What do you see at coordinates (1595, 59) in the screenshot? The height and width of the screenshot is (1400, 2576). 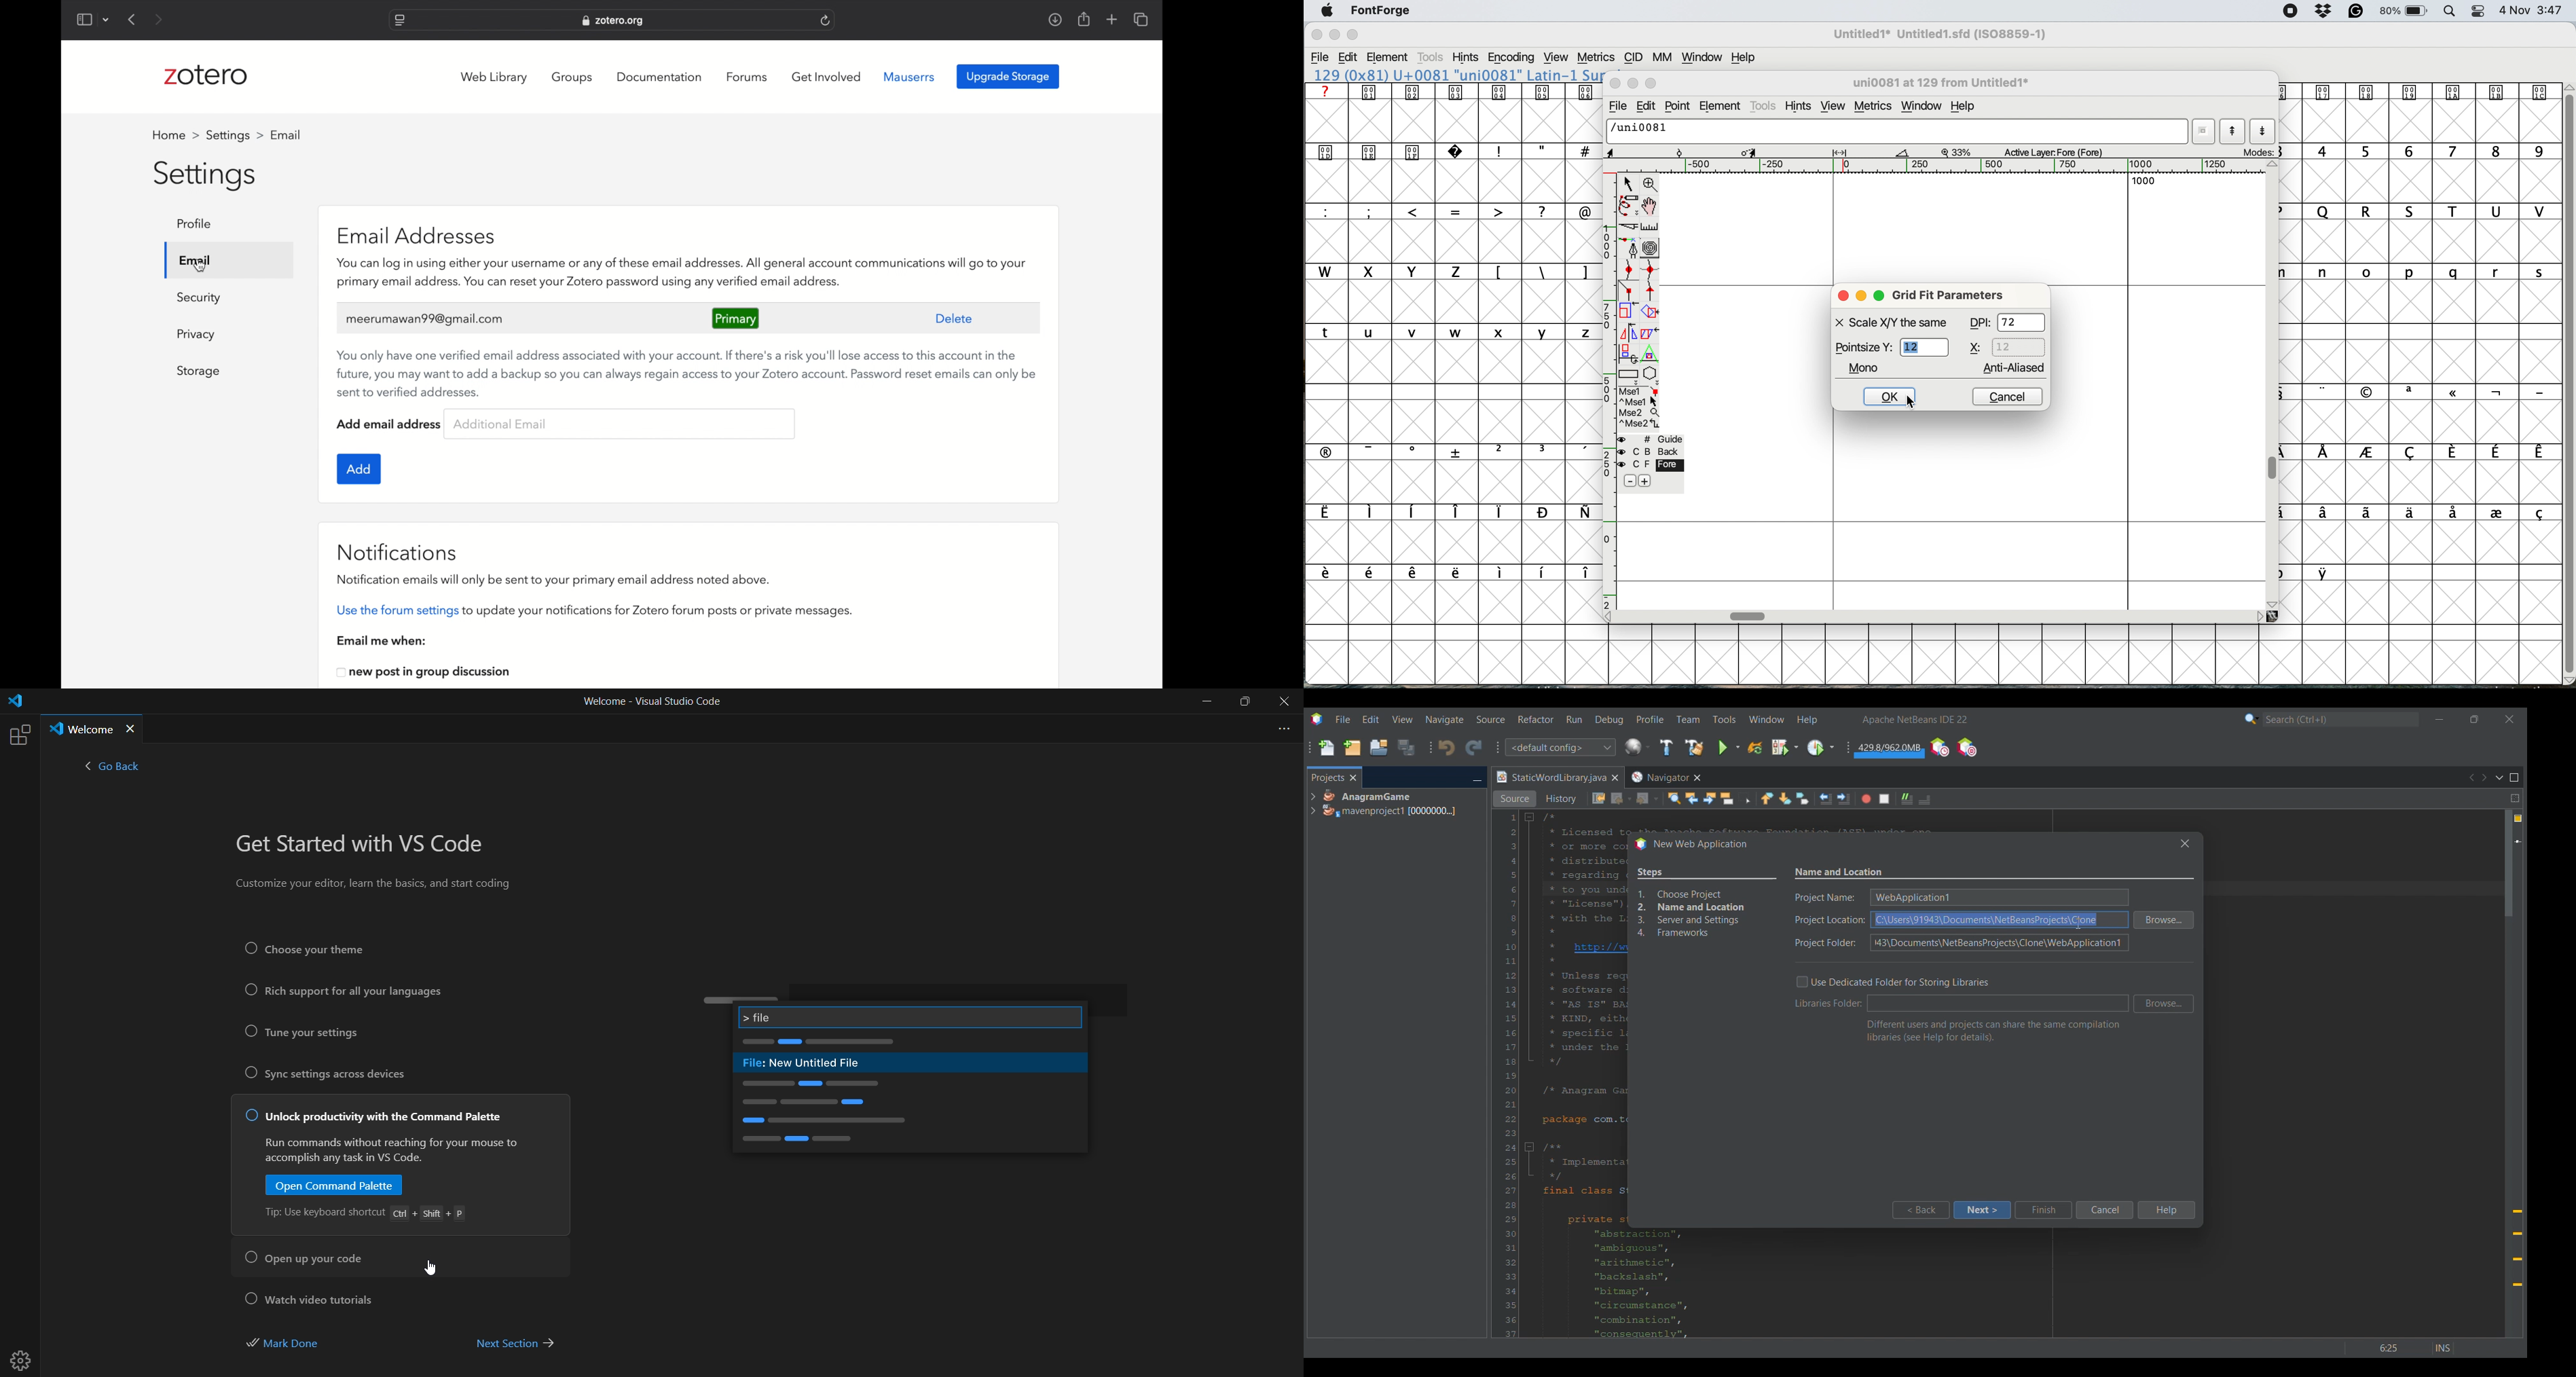 I see `Metrics` at bounding box center [1595, 59].